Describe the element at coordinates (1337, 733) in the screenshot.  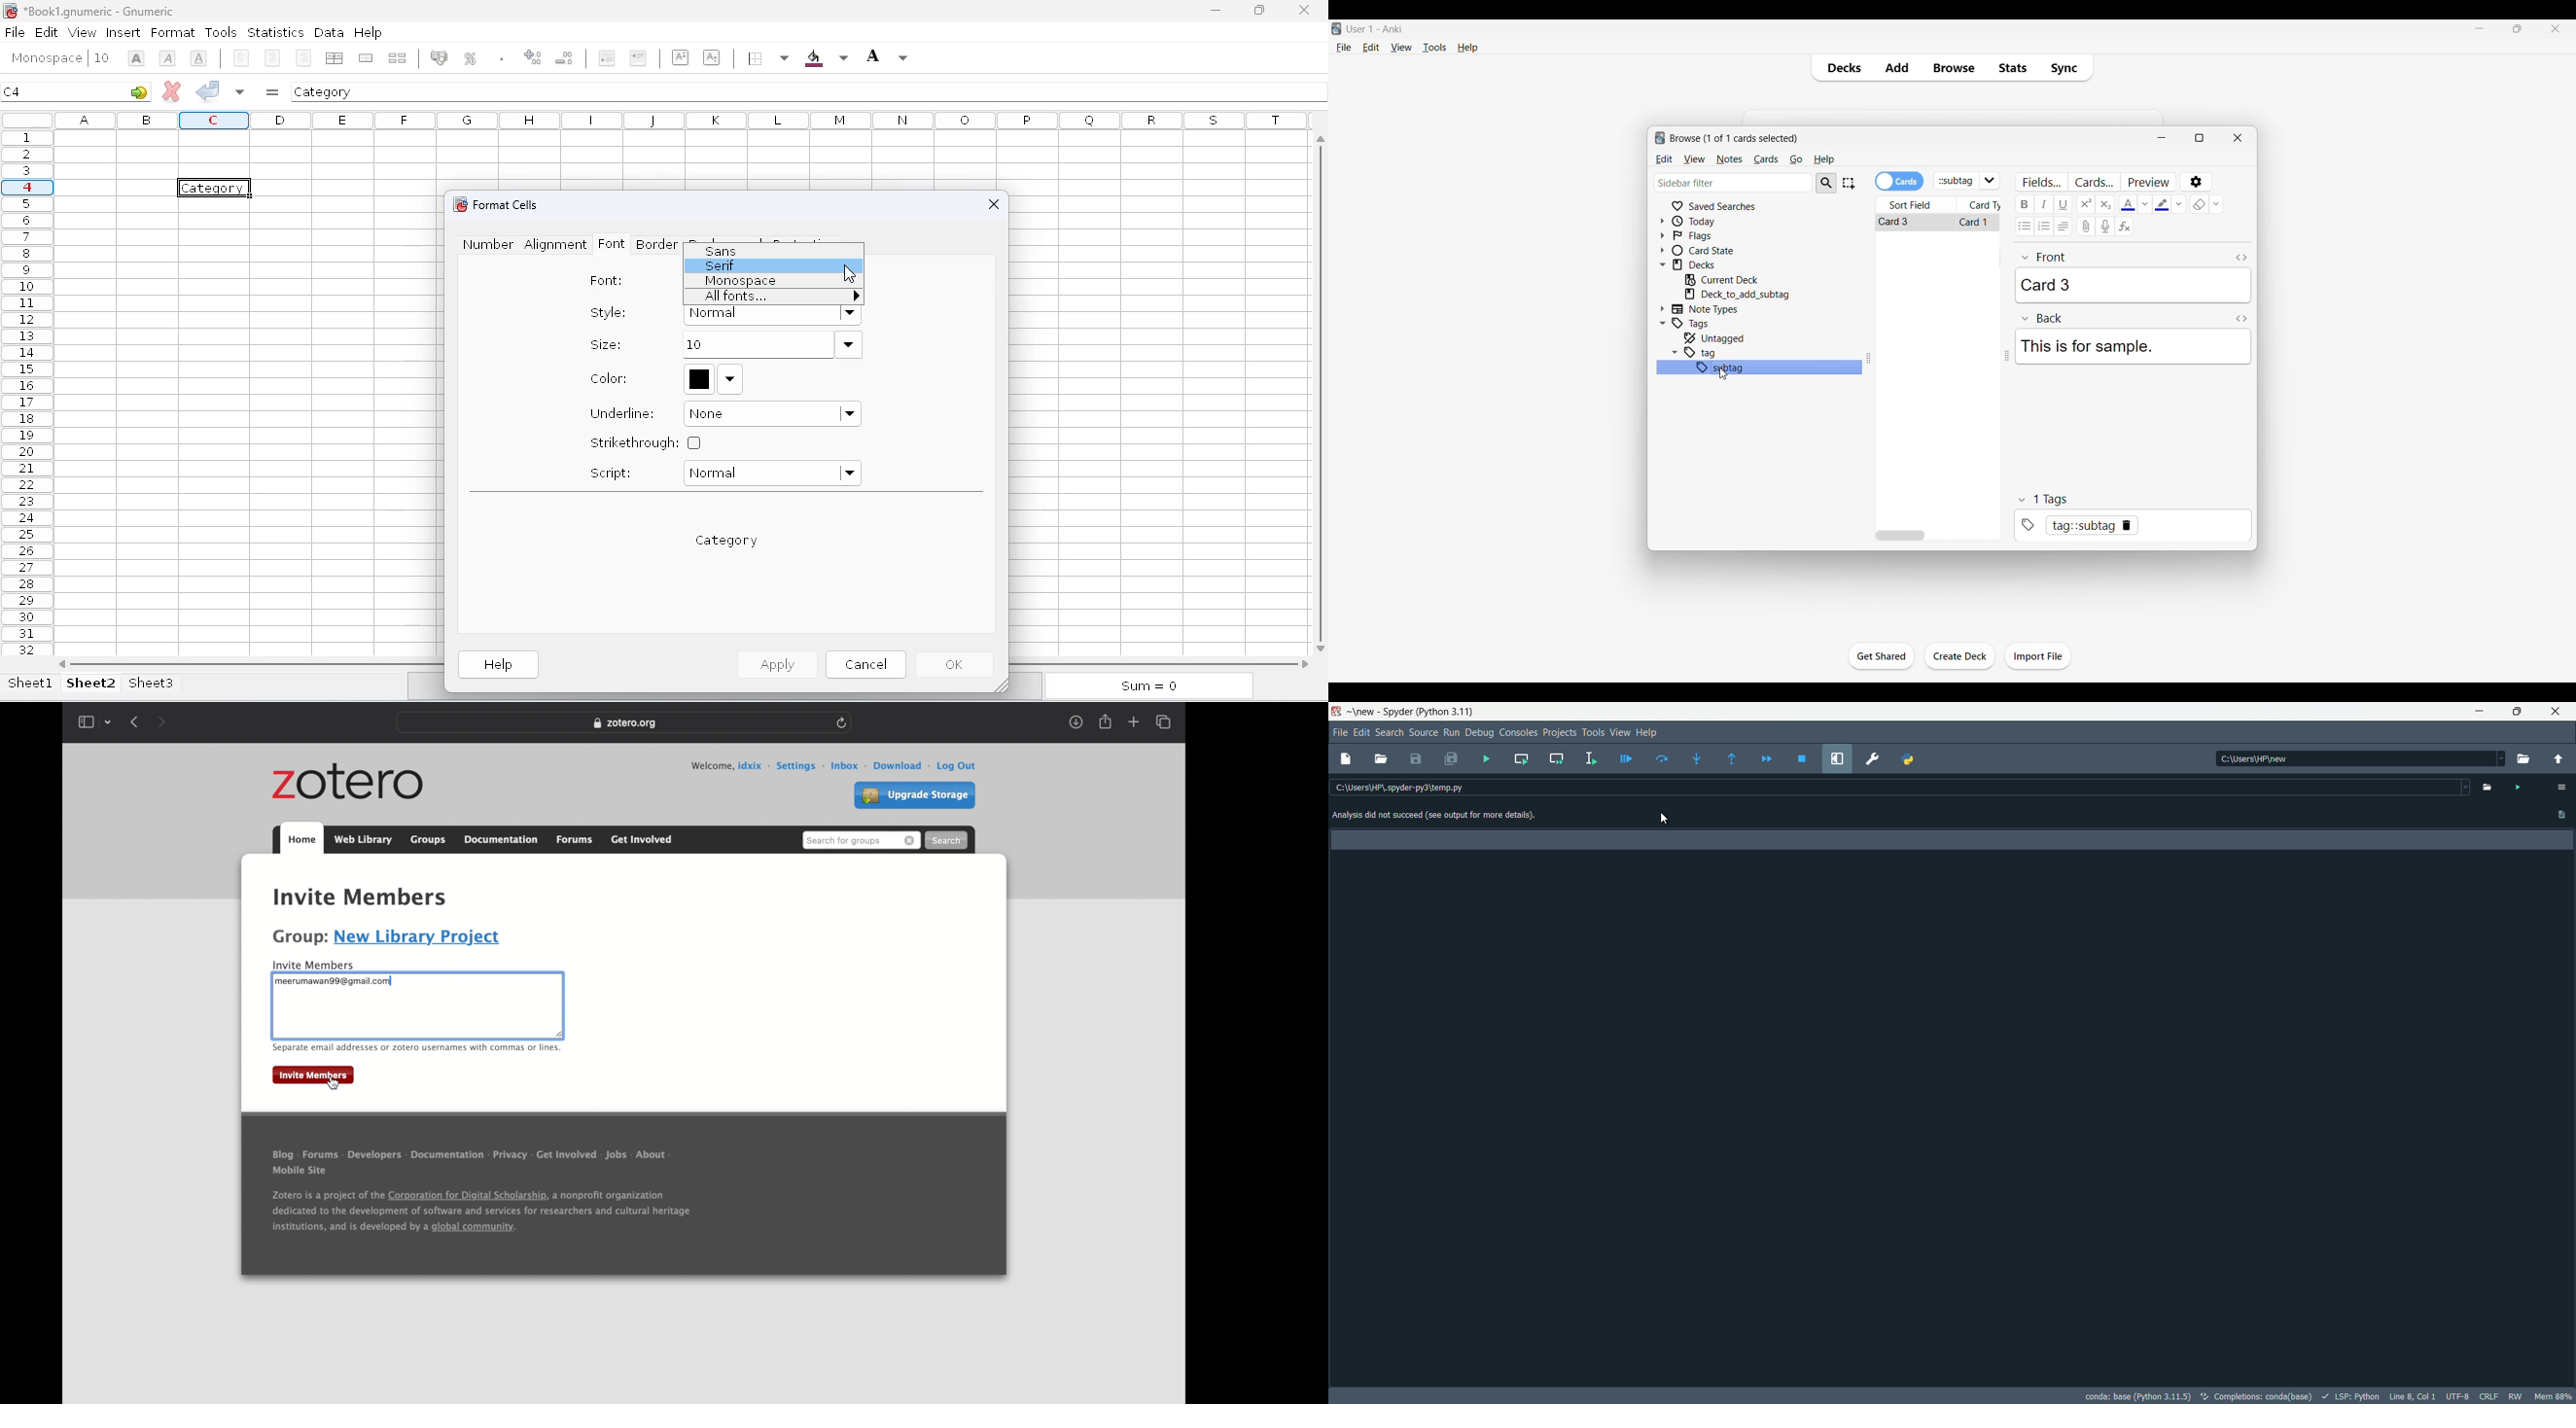
I see `file menu` at that location.